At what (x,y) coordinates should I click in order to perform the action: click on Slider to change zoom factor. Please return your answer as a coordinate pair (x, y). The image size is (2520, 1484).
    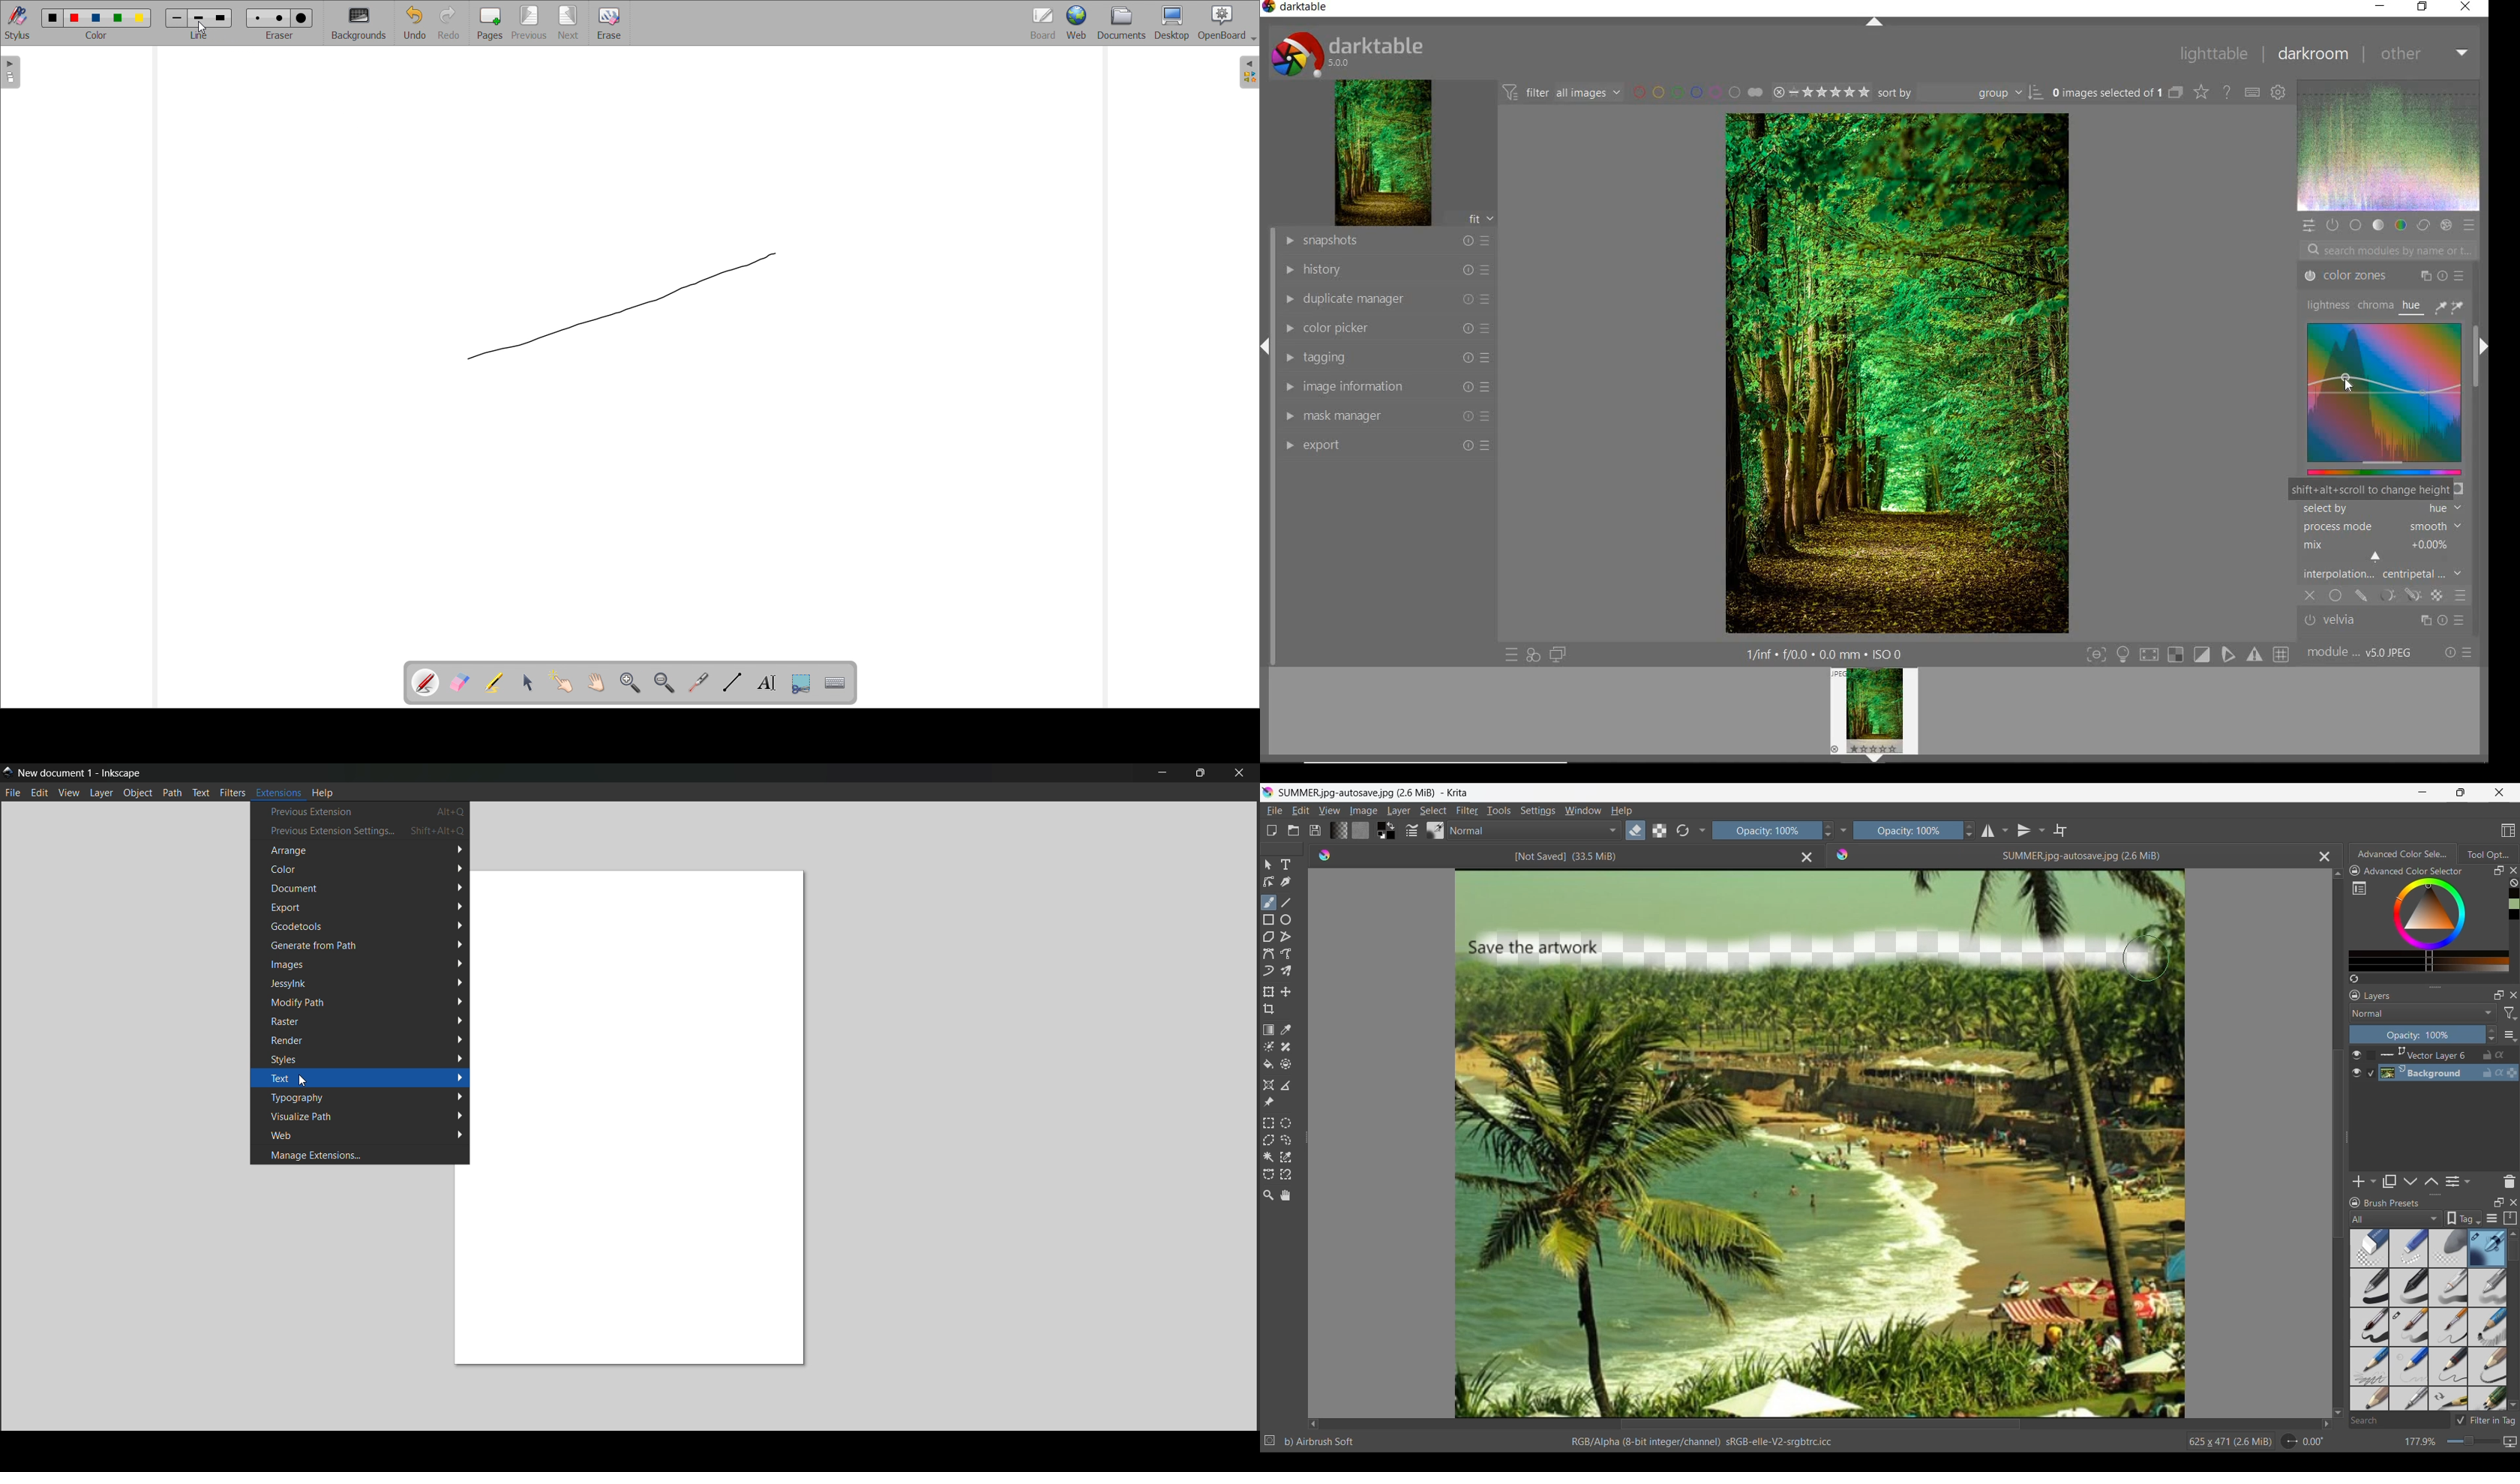
    Looking at the image, I should click on (2473, 1441).